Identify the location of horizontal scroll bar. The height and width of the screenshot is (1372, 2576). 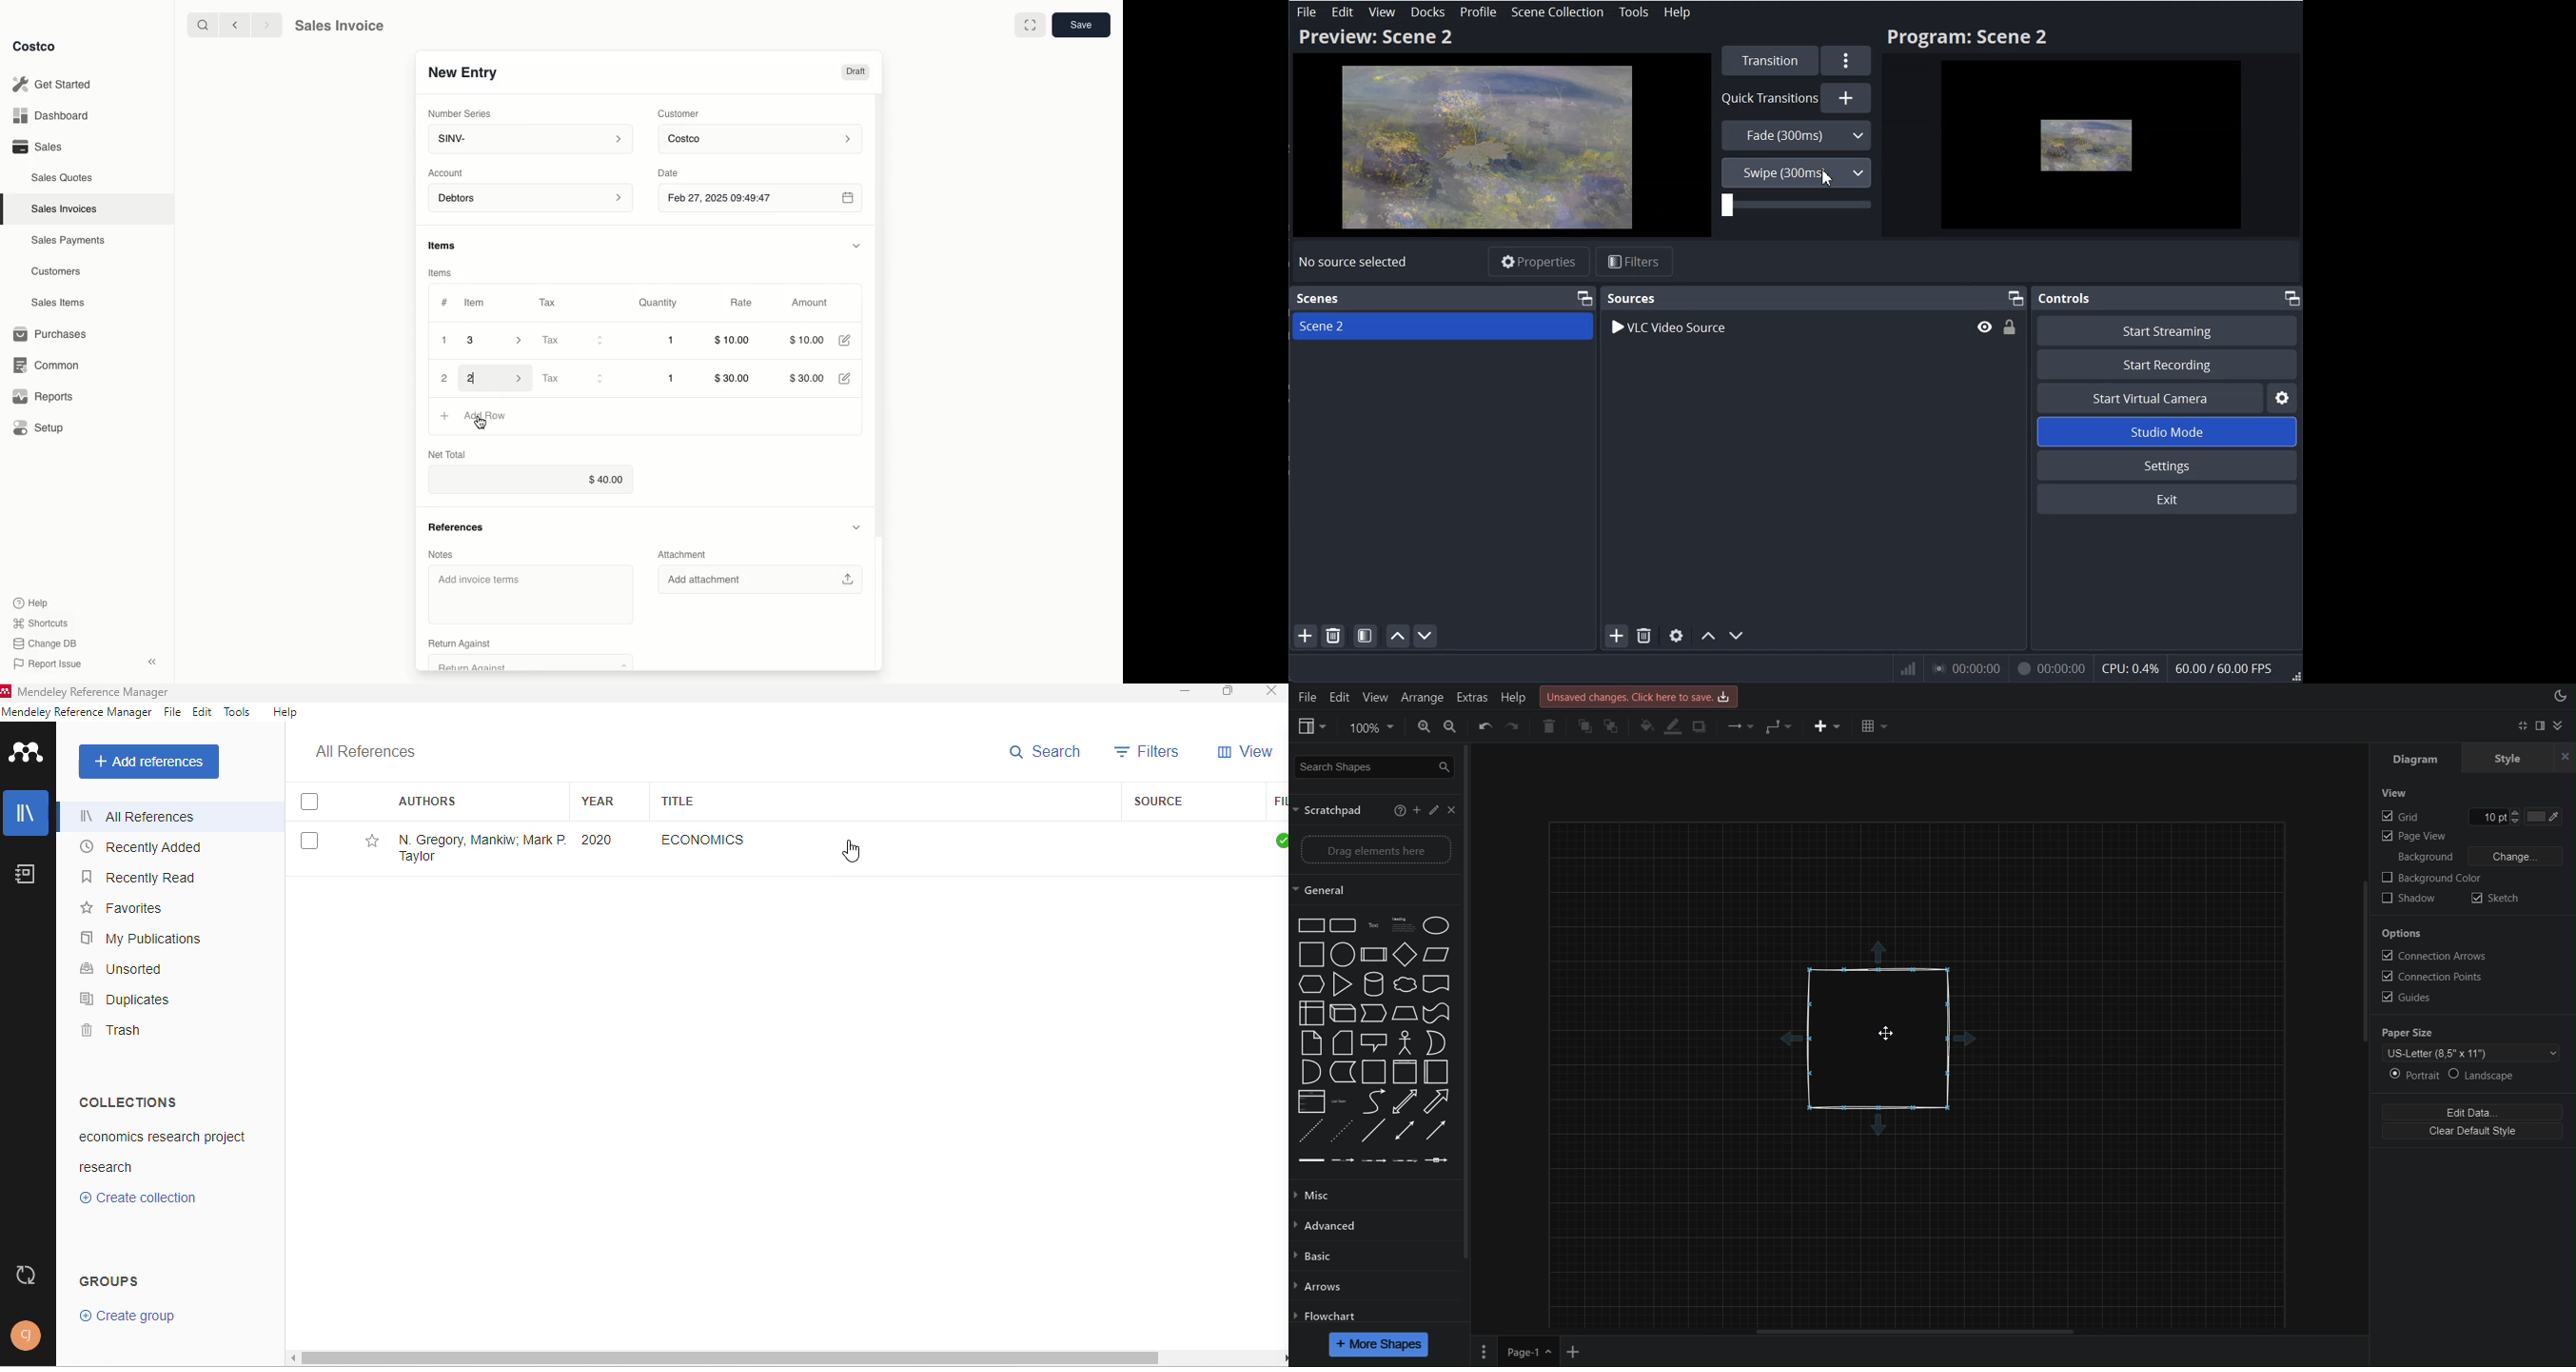
(731, 1357).